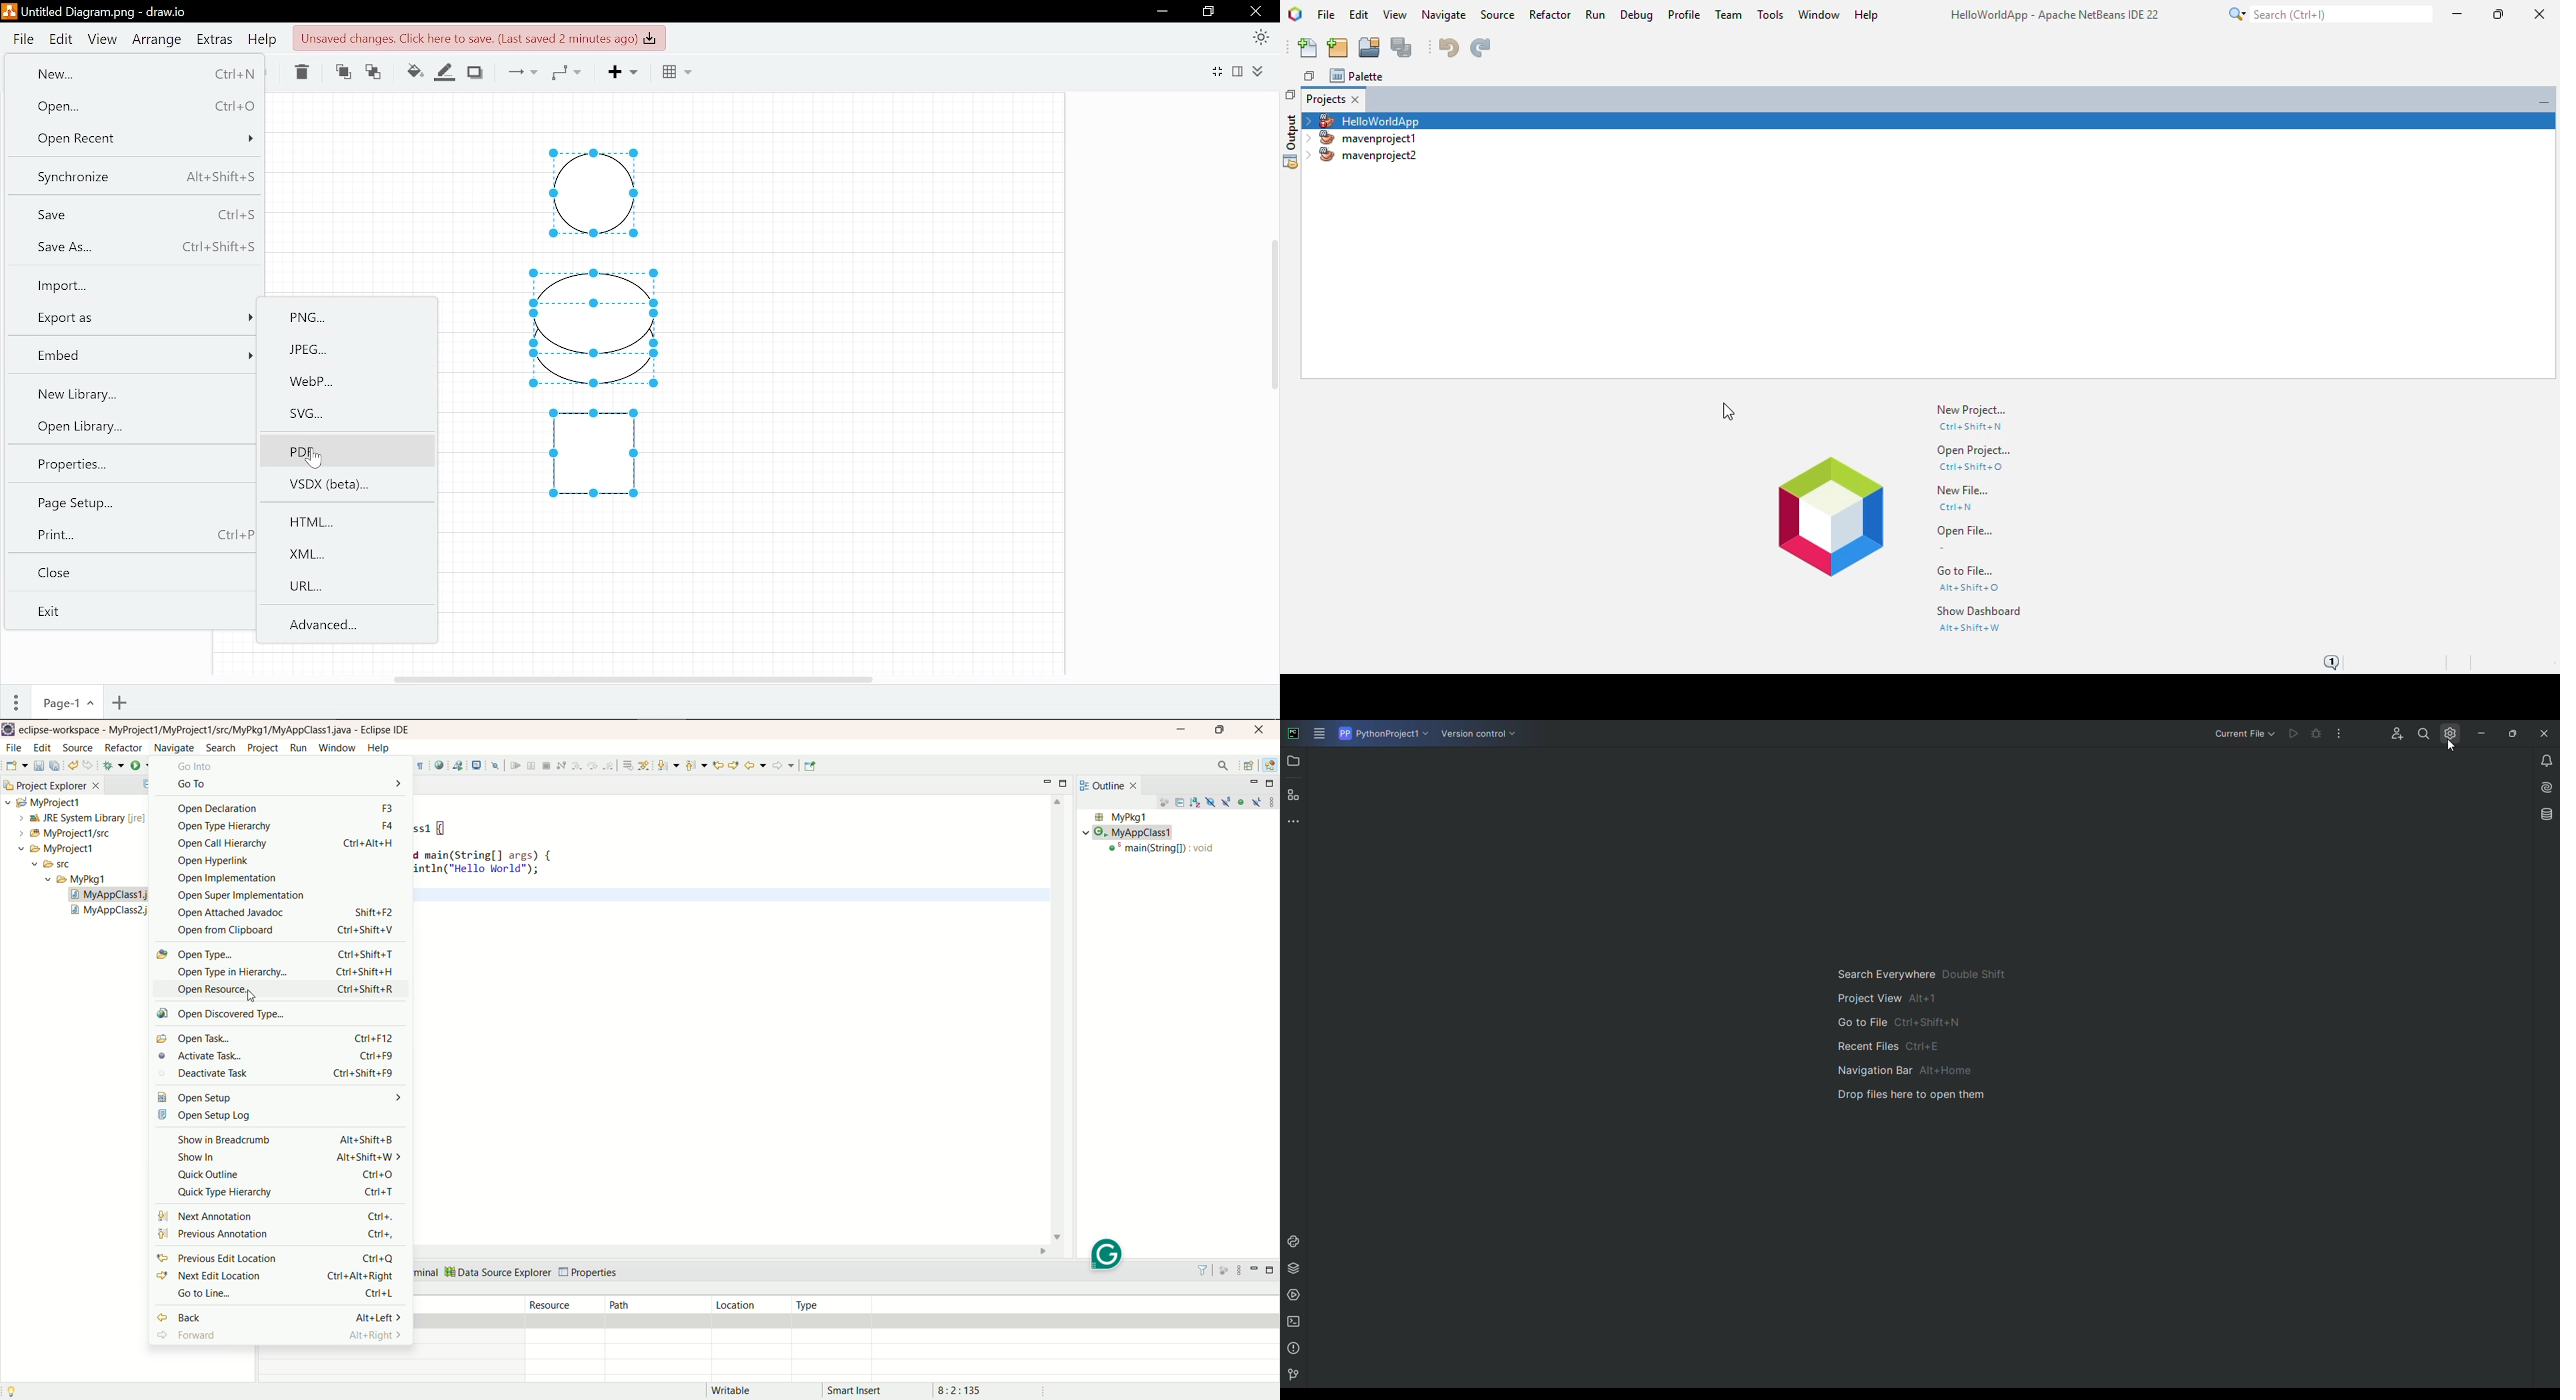  I want to click on VSDX(beta), so click(344, 487).